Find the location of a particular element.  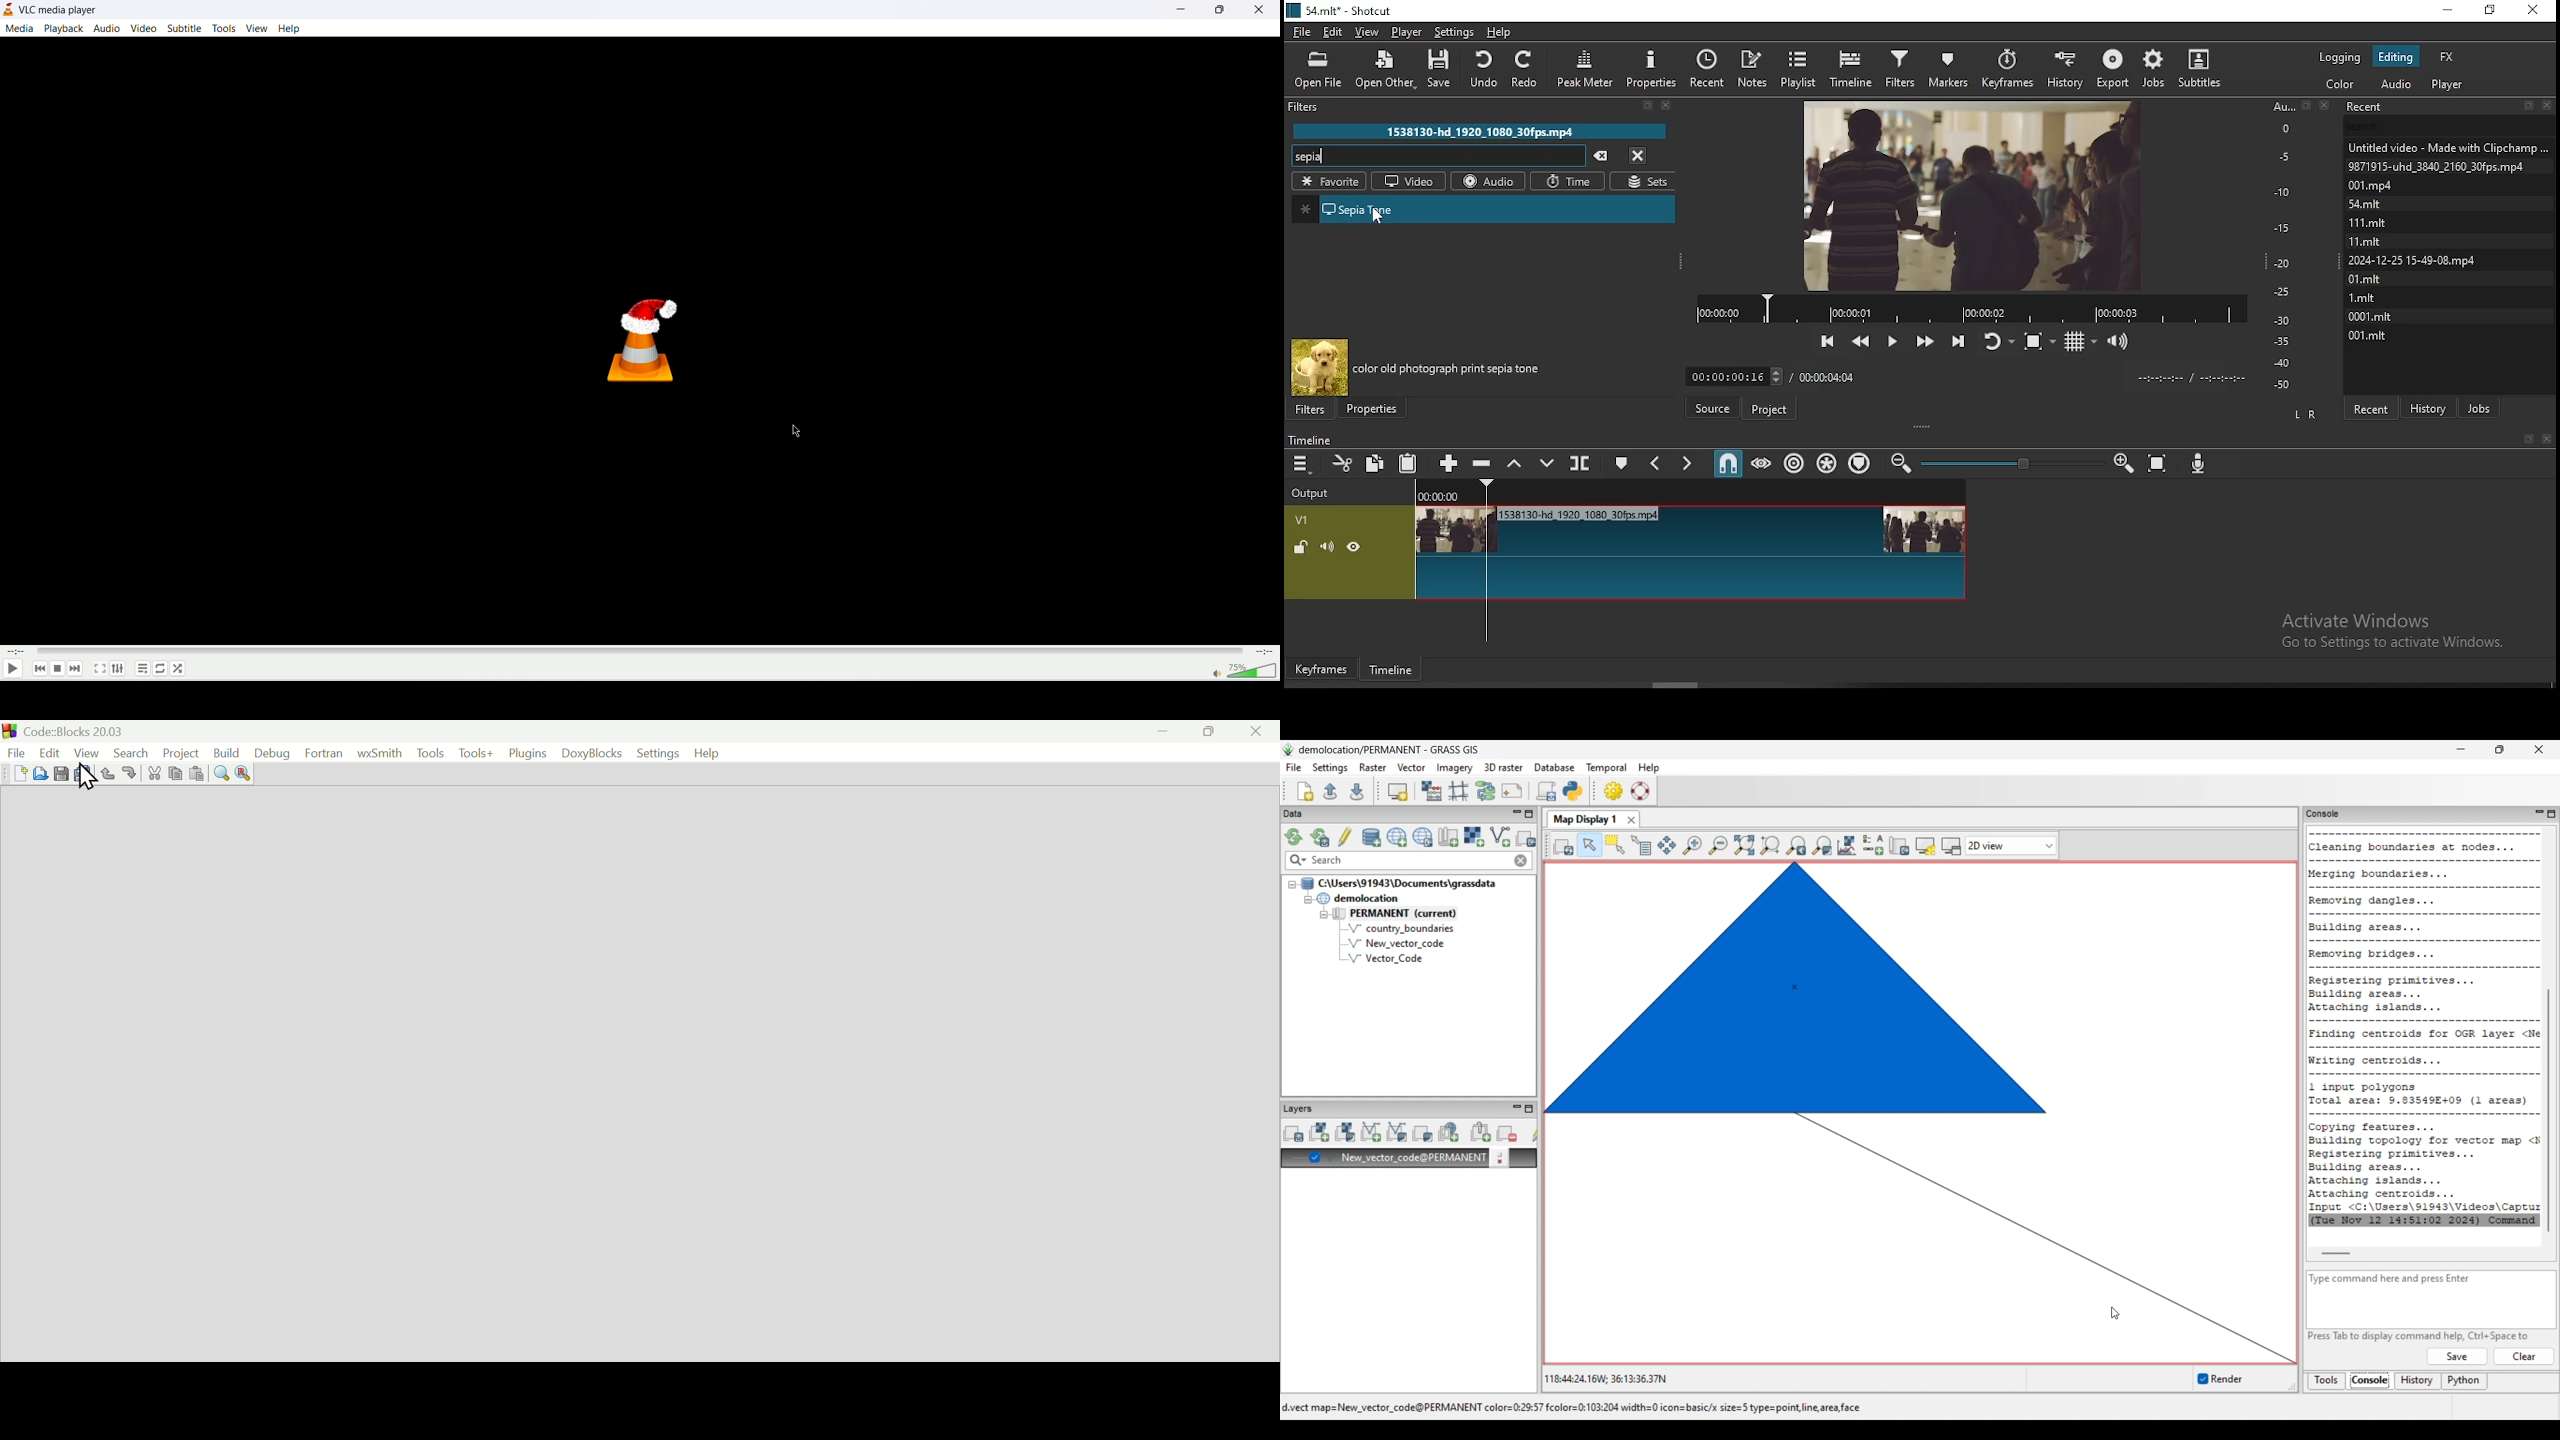

ripple all tracks is located at coordinates (1829, 464).